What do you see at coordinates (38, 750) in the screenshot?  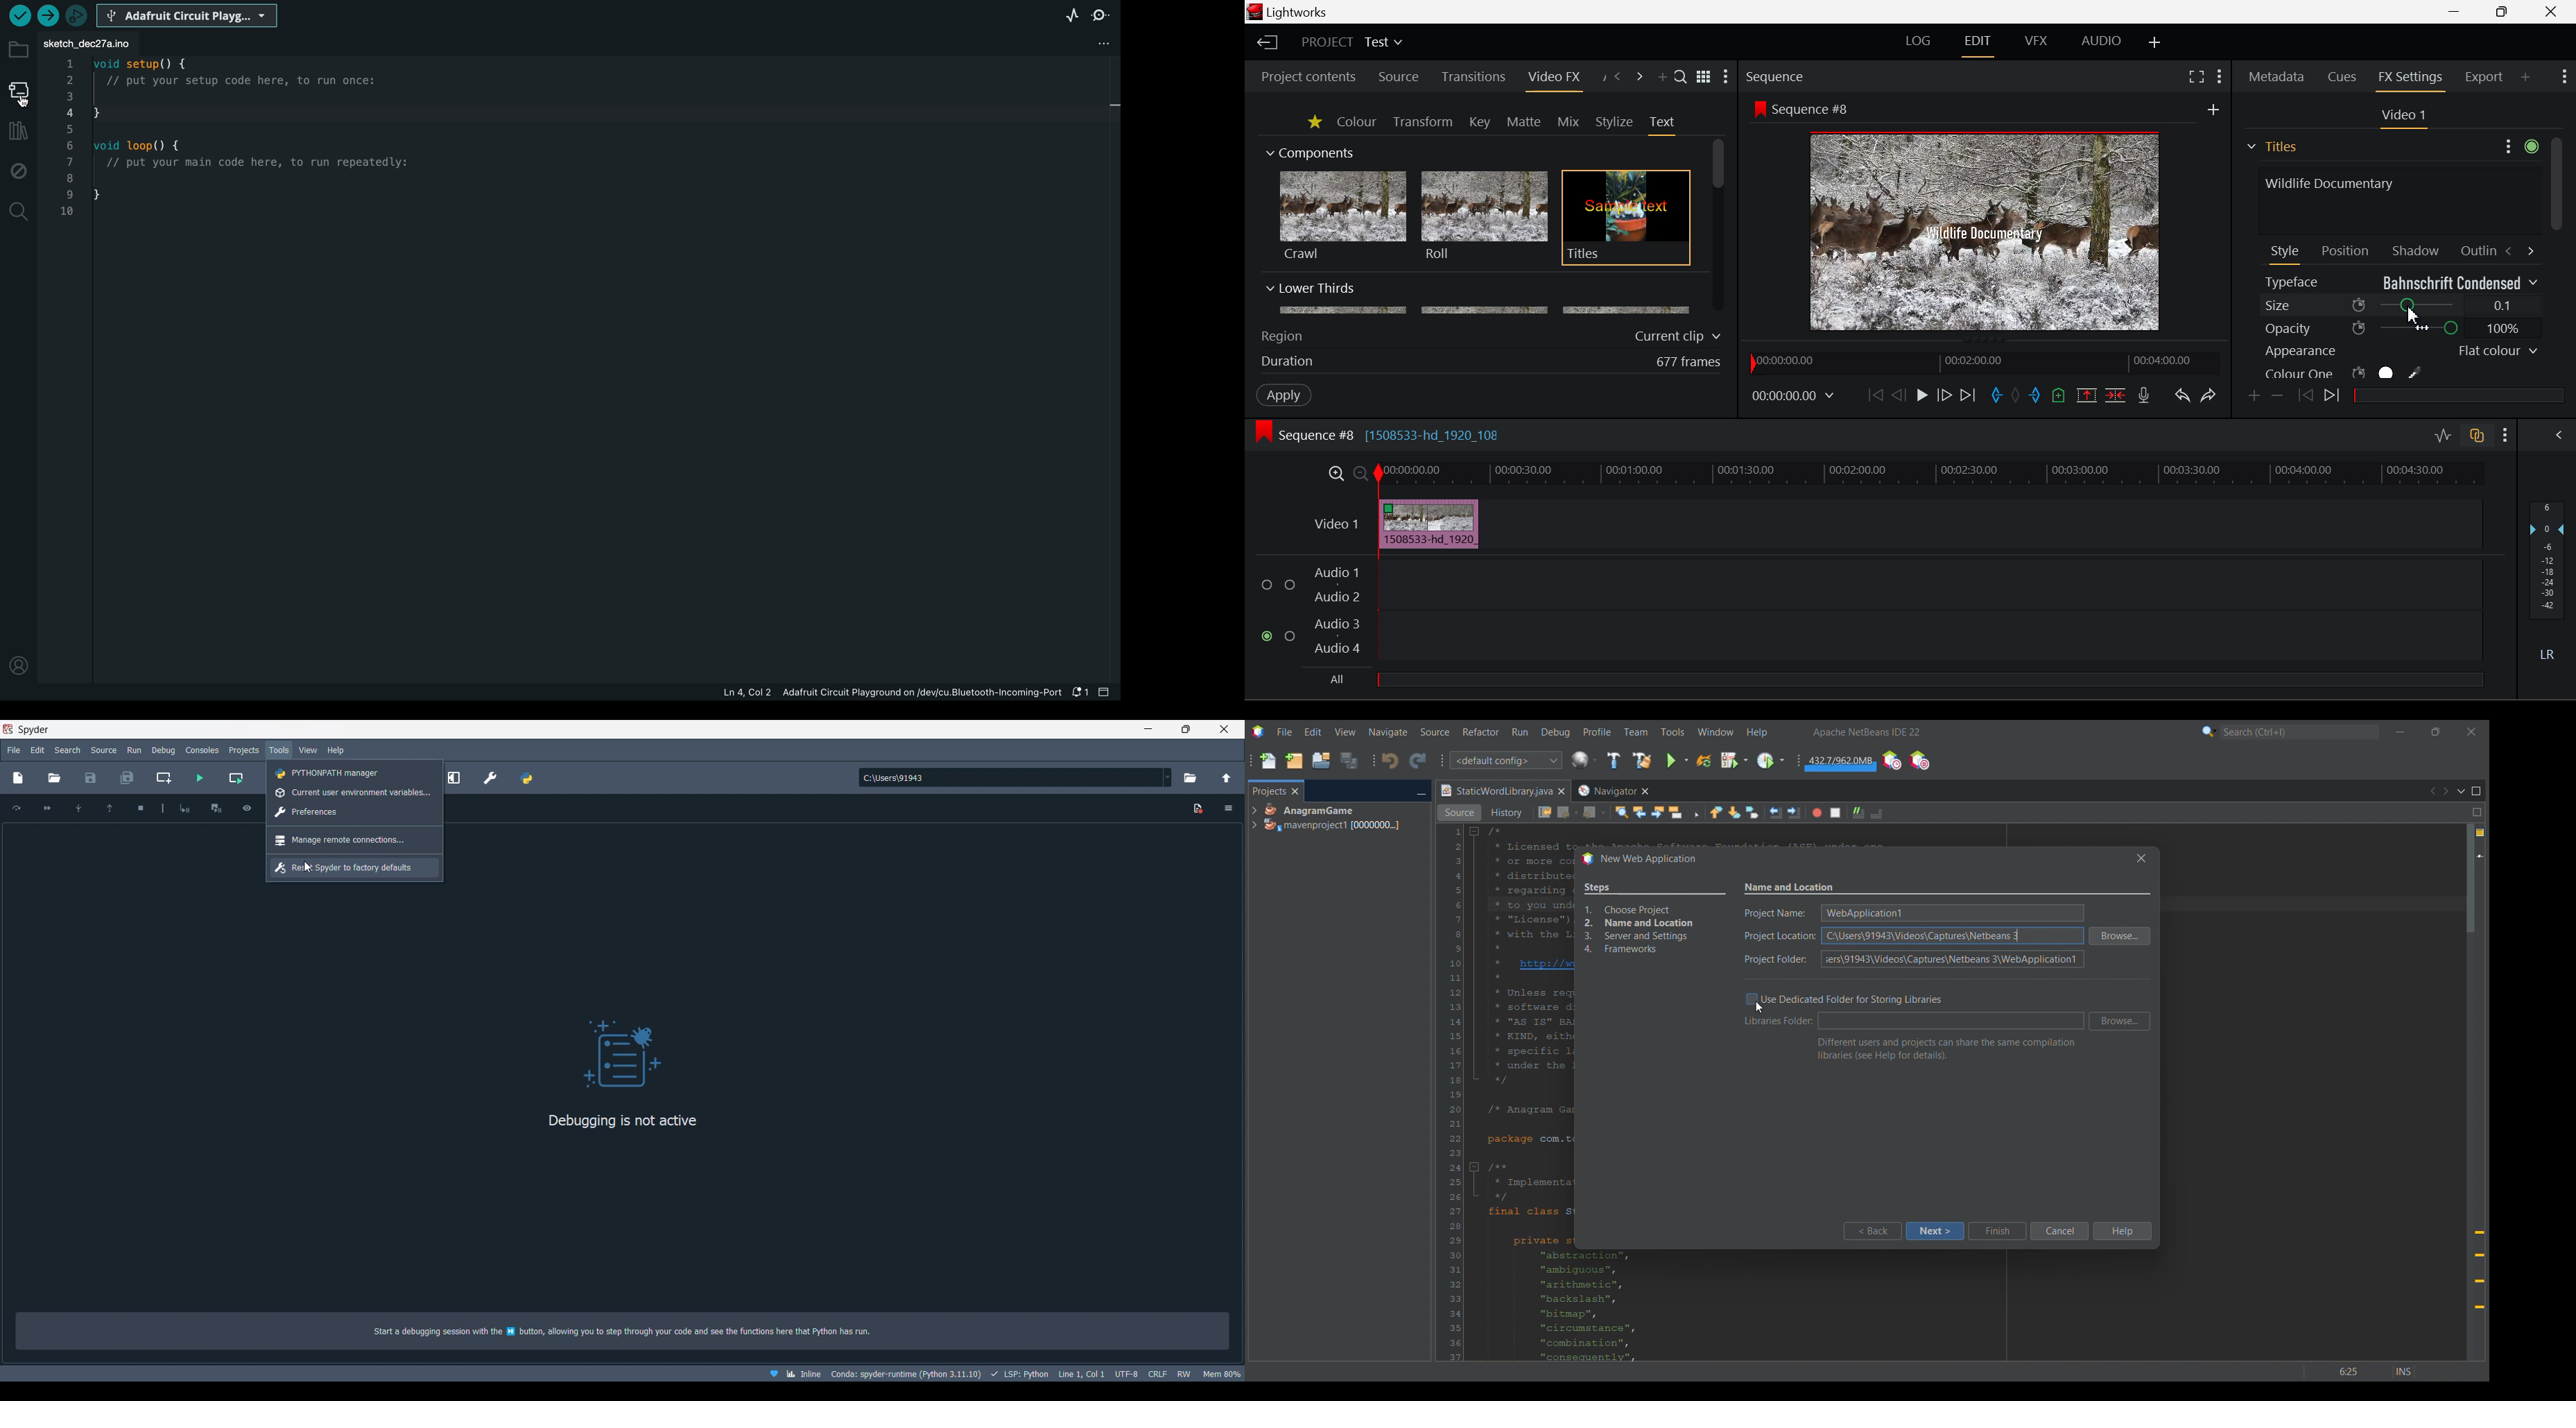 I see `Edit menu` at bounding box center [38, 750].